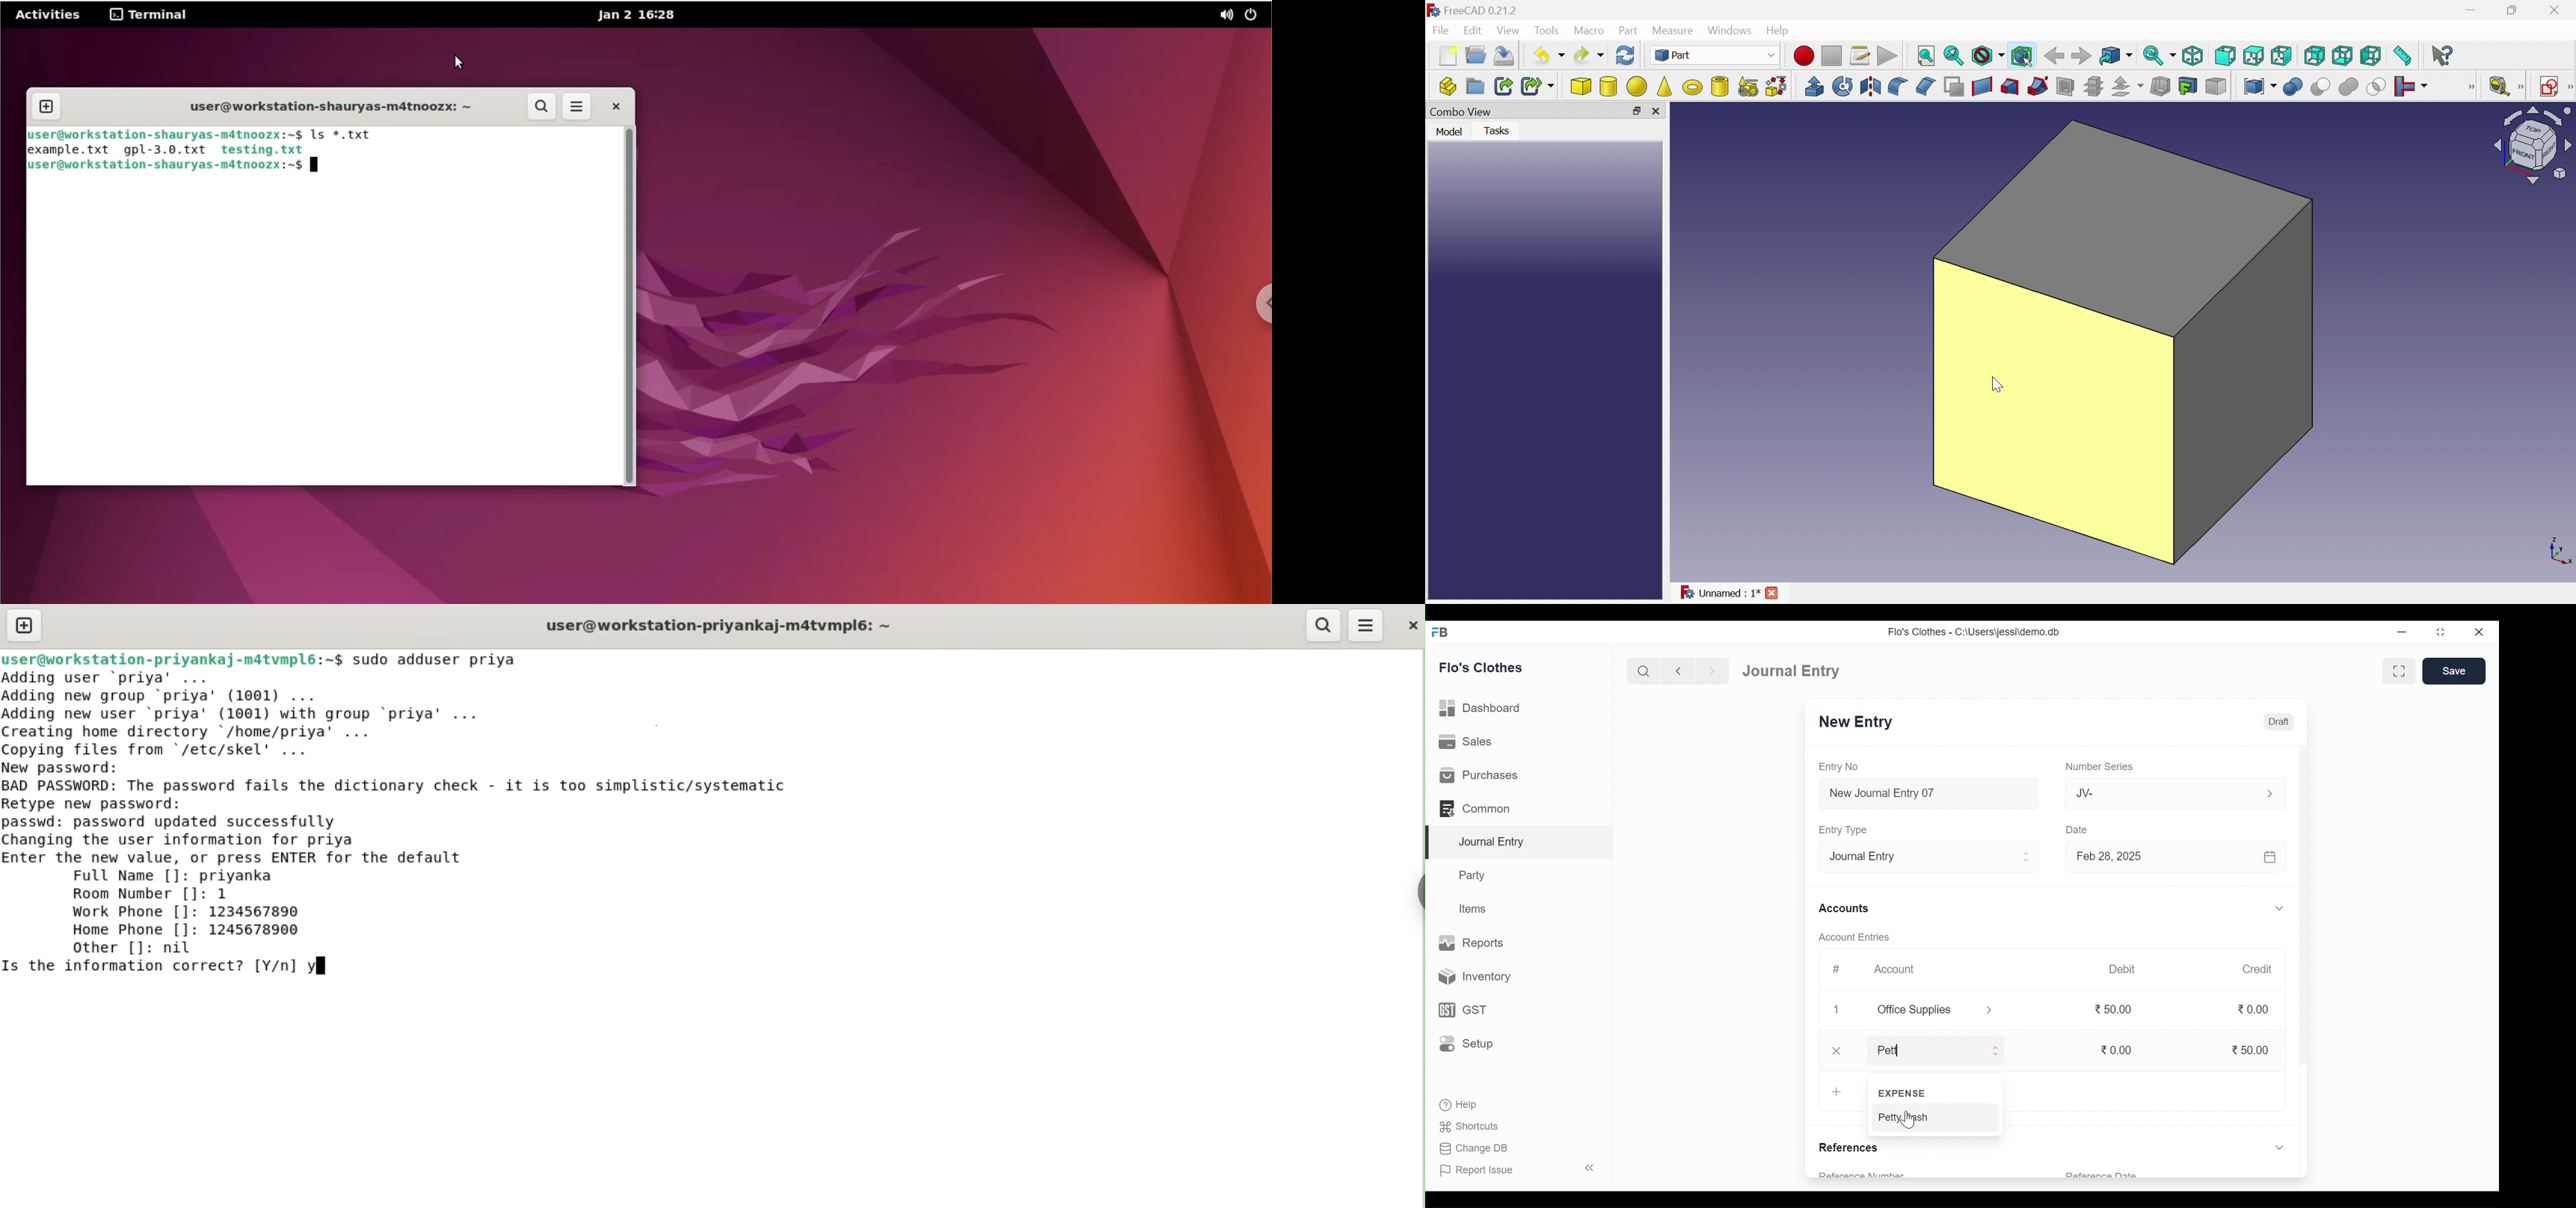  I want to click on New, so click(1450, 56).